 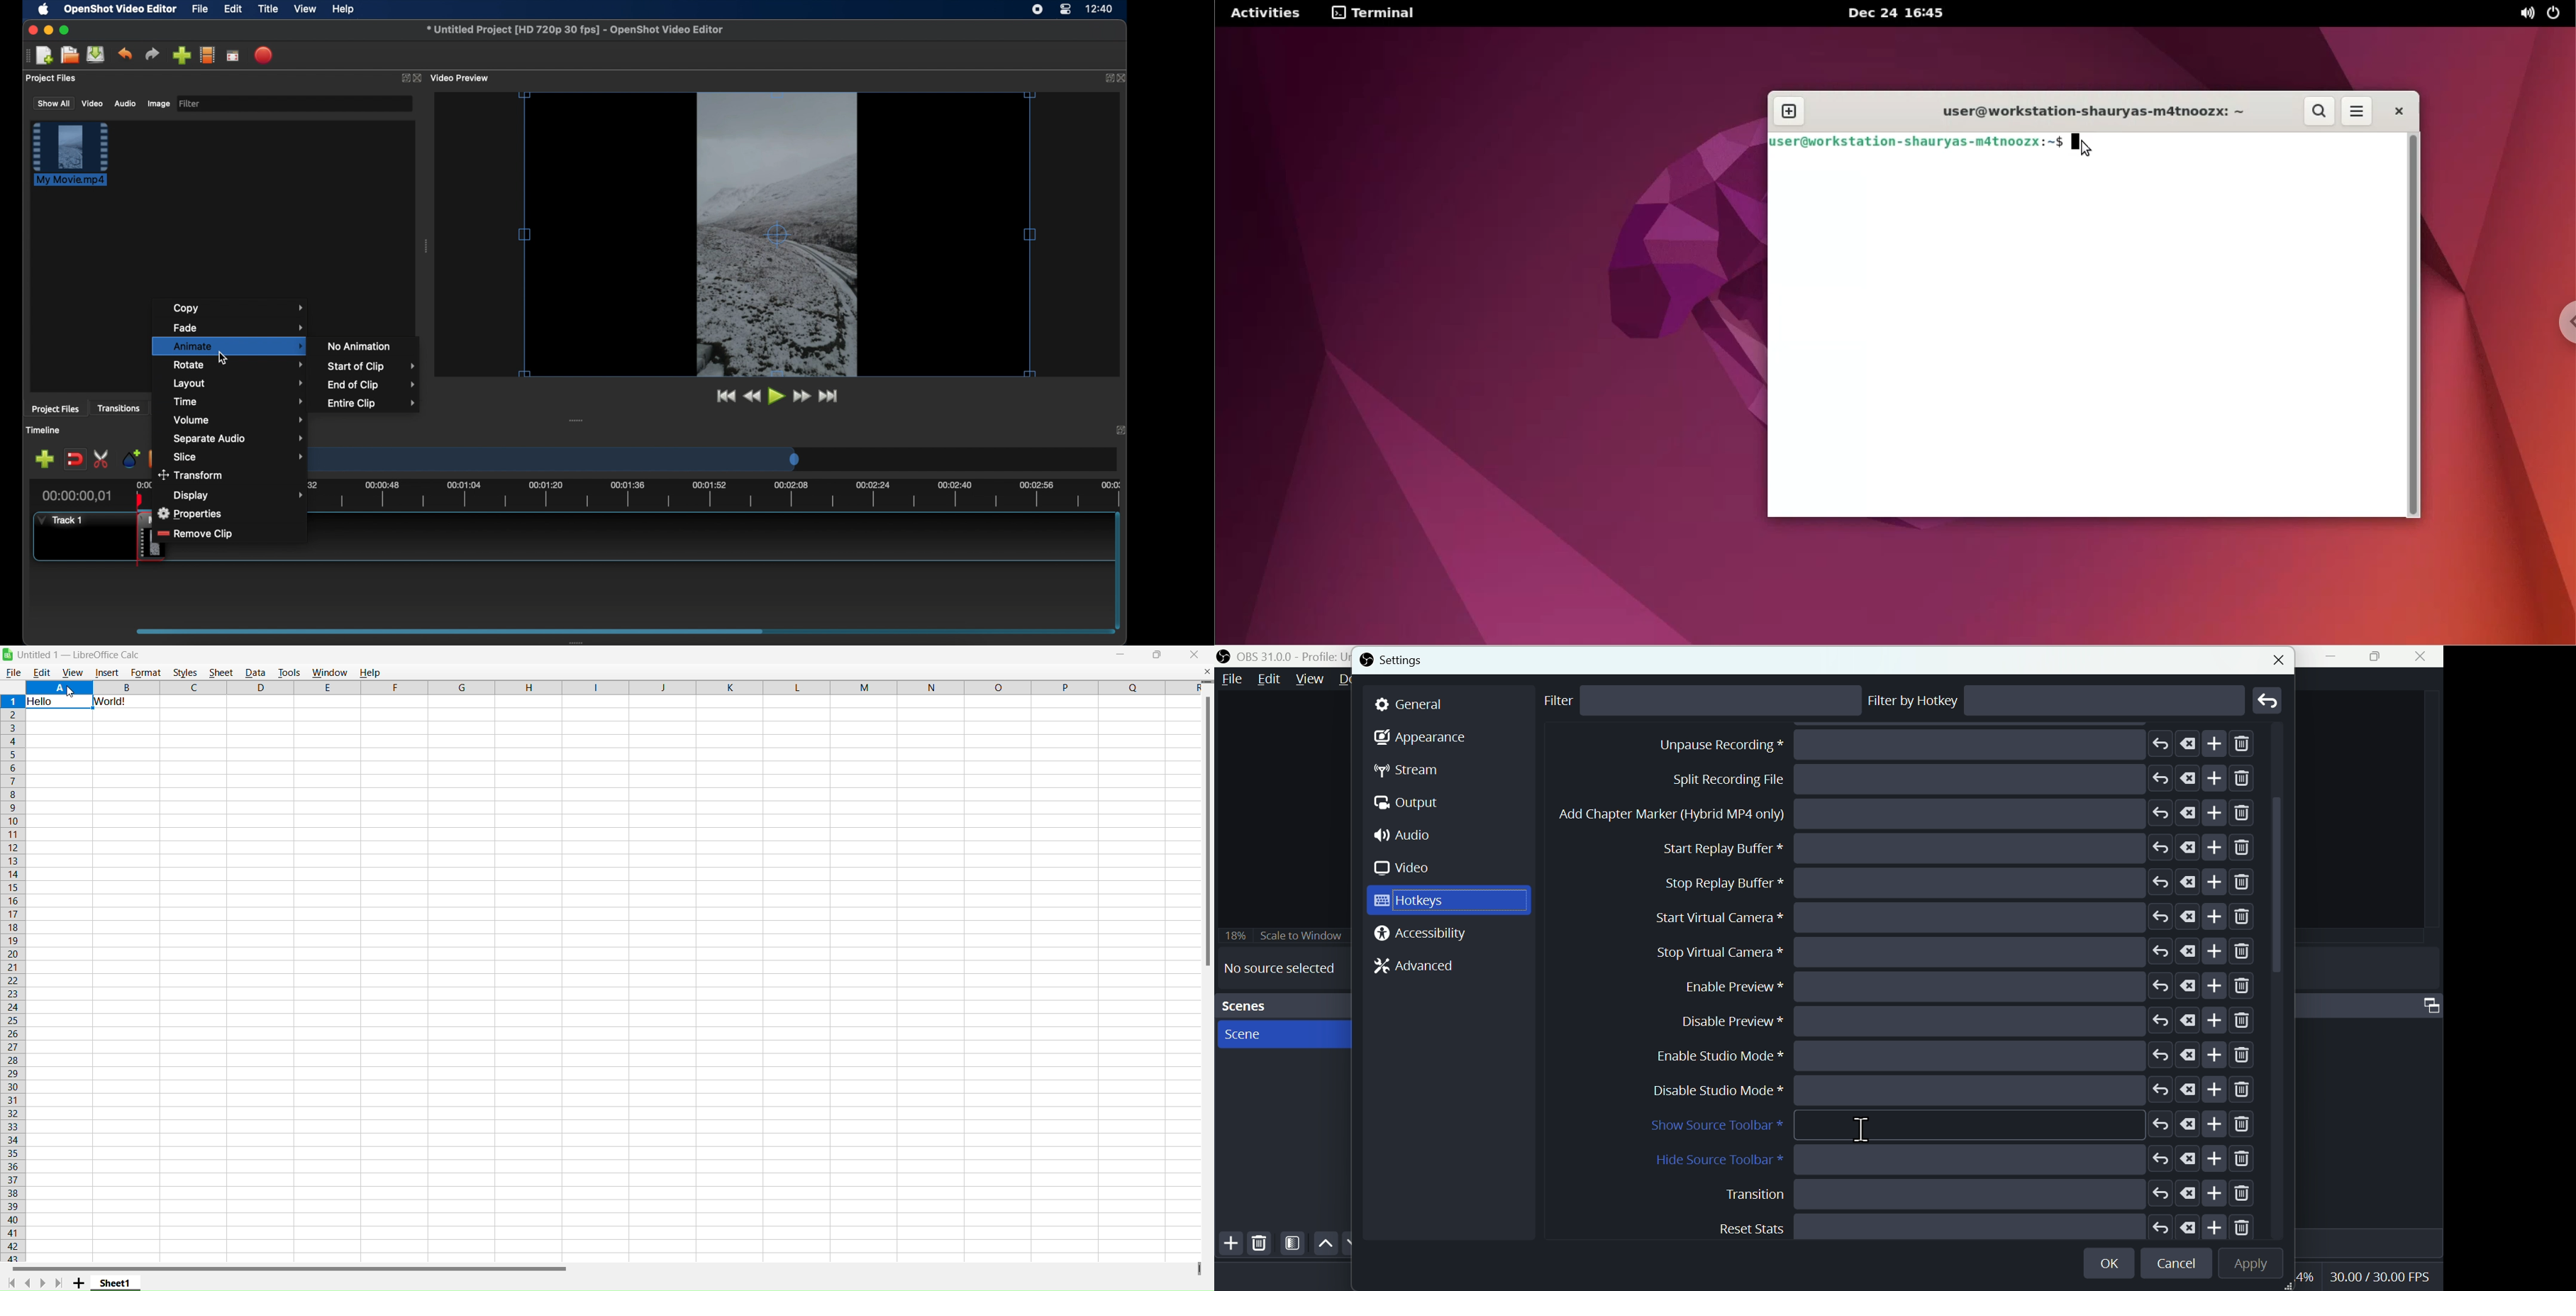 I want to click on Add, so click(x=1228, y=1246).